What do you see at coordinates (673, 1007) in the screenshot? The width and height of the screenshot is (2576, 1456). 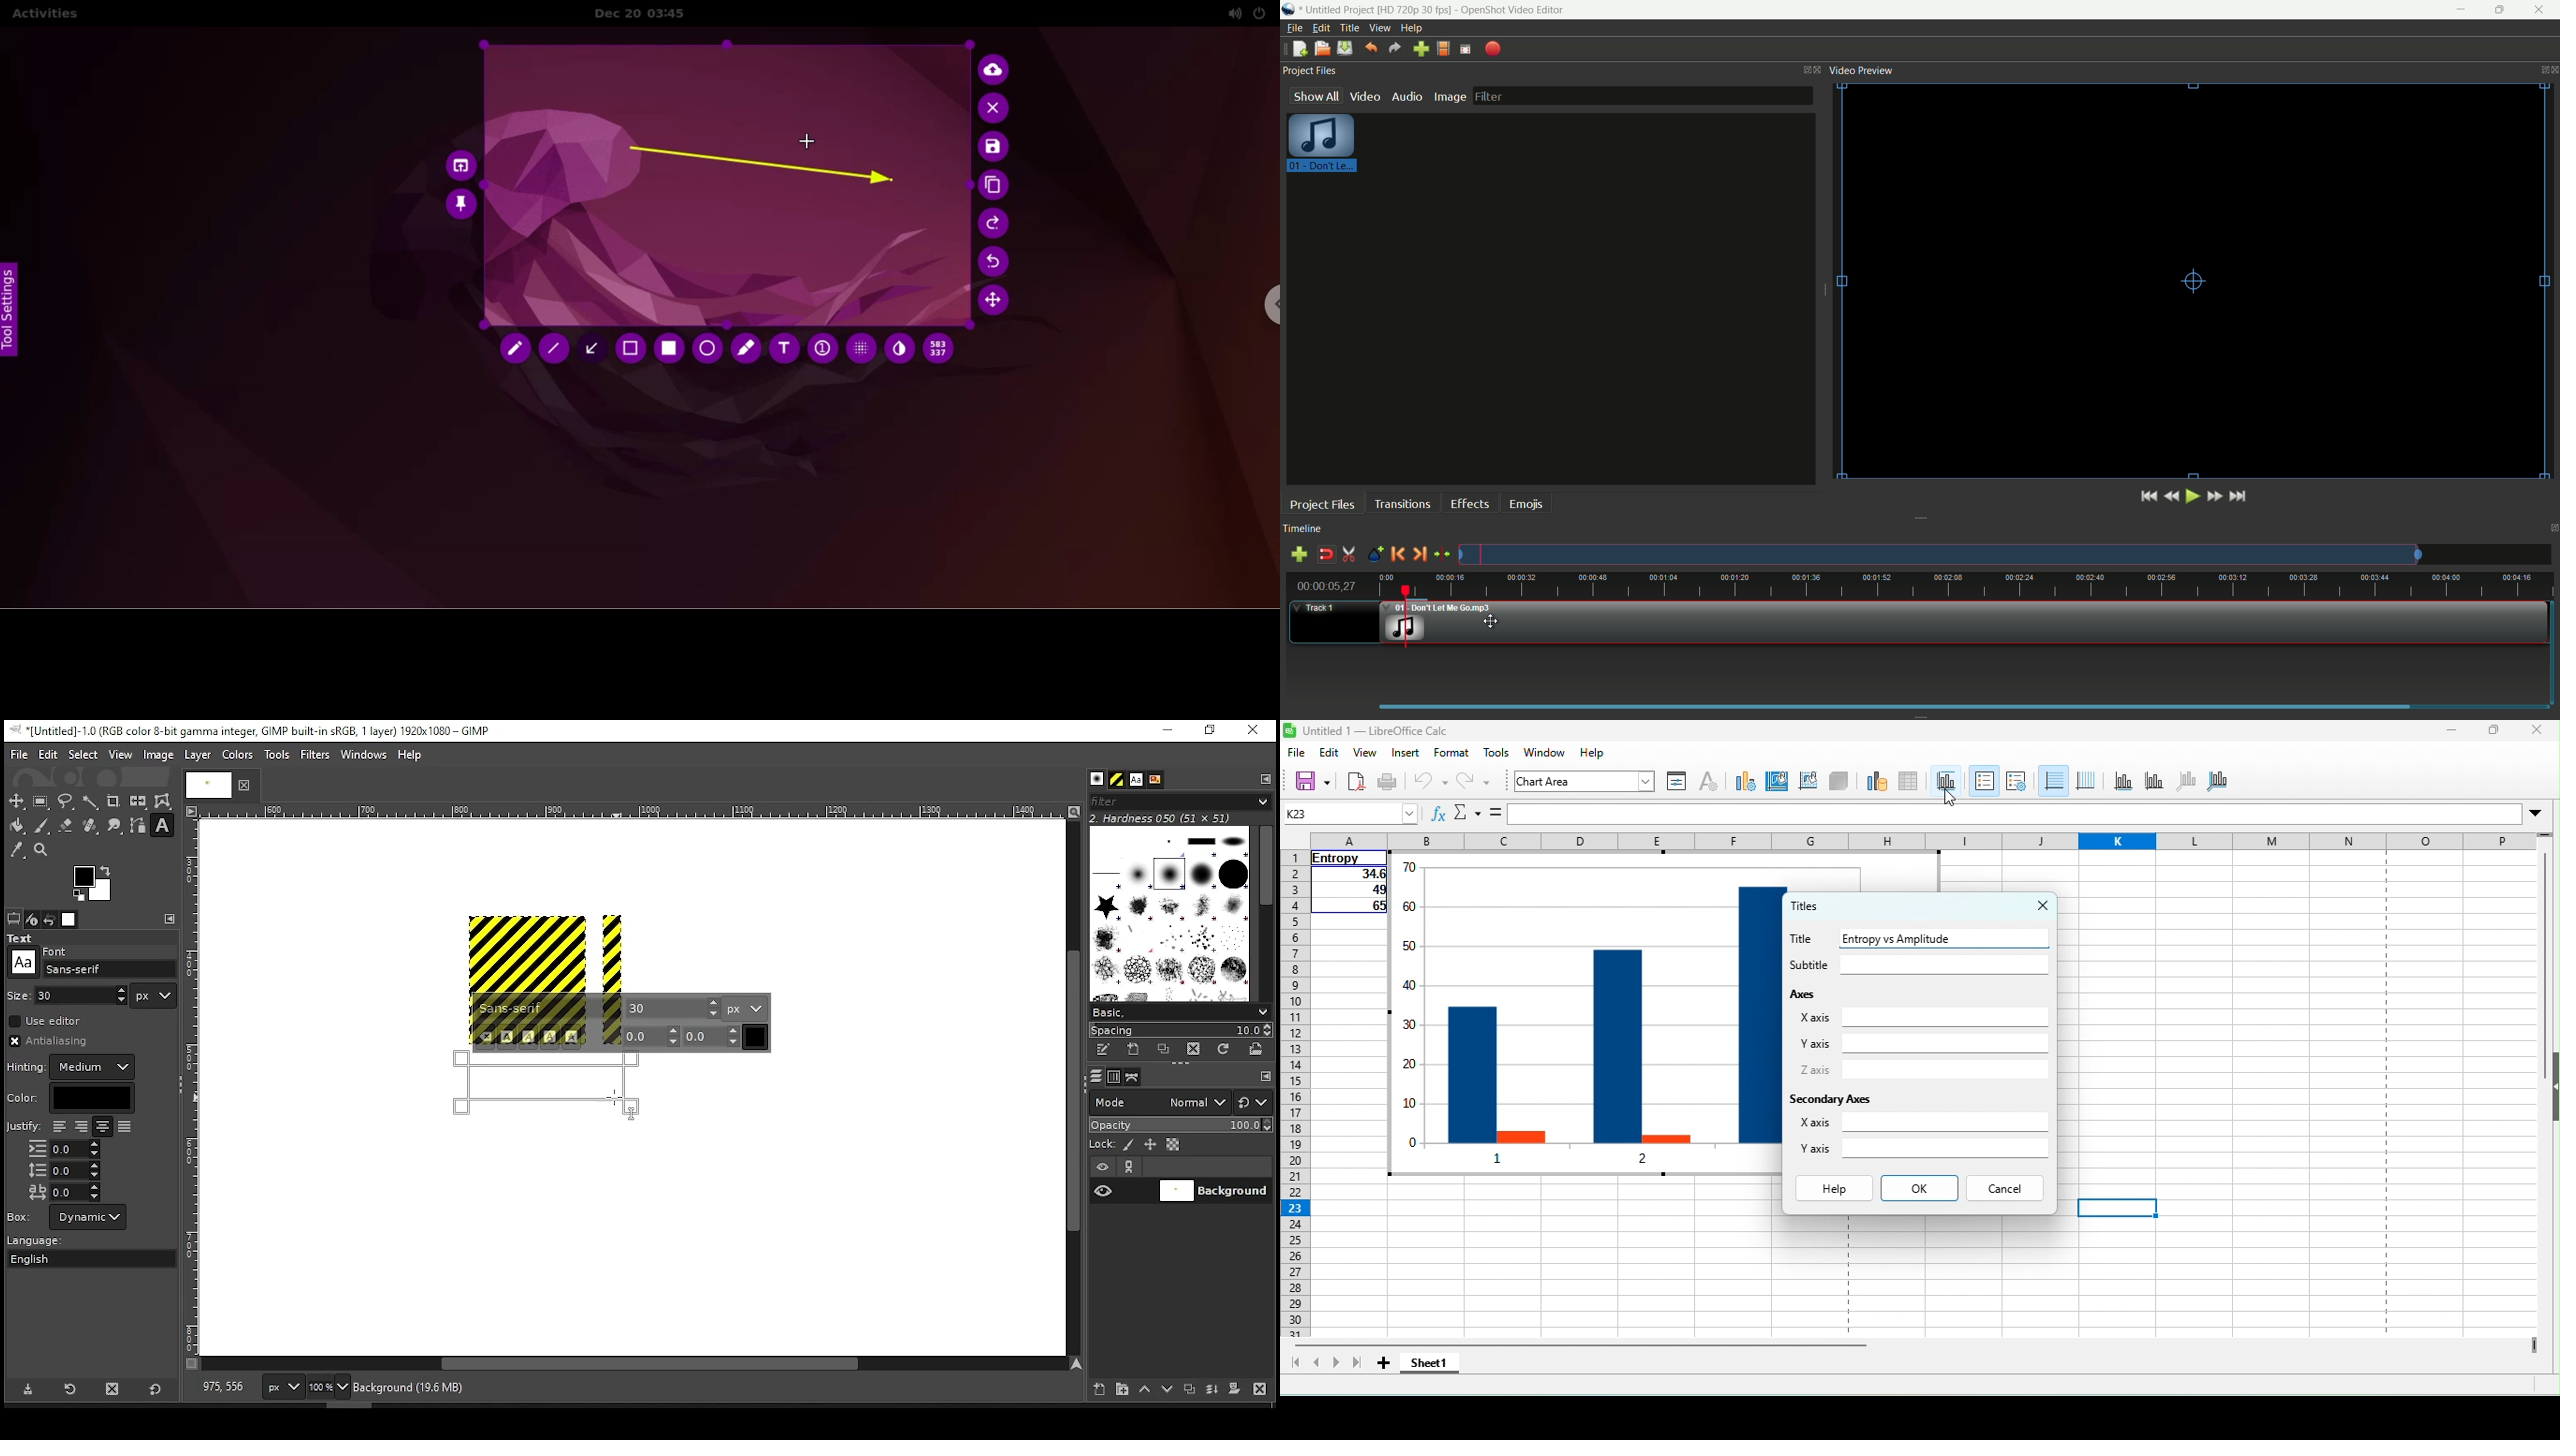 I see `font` at bounding box center [673, 1007].